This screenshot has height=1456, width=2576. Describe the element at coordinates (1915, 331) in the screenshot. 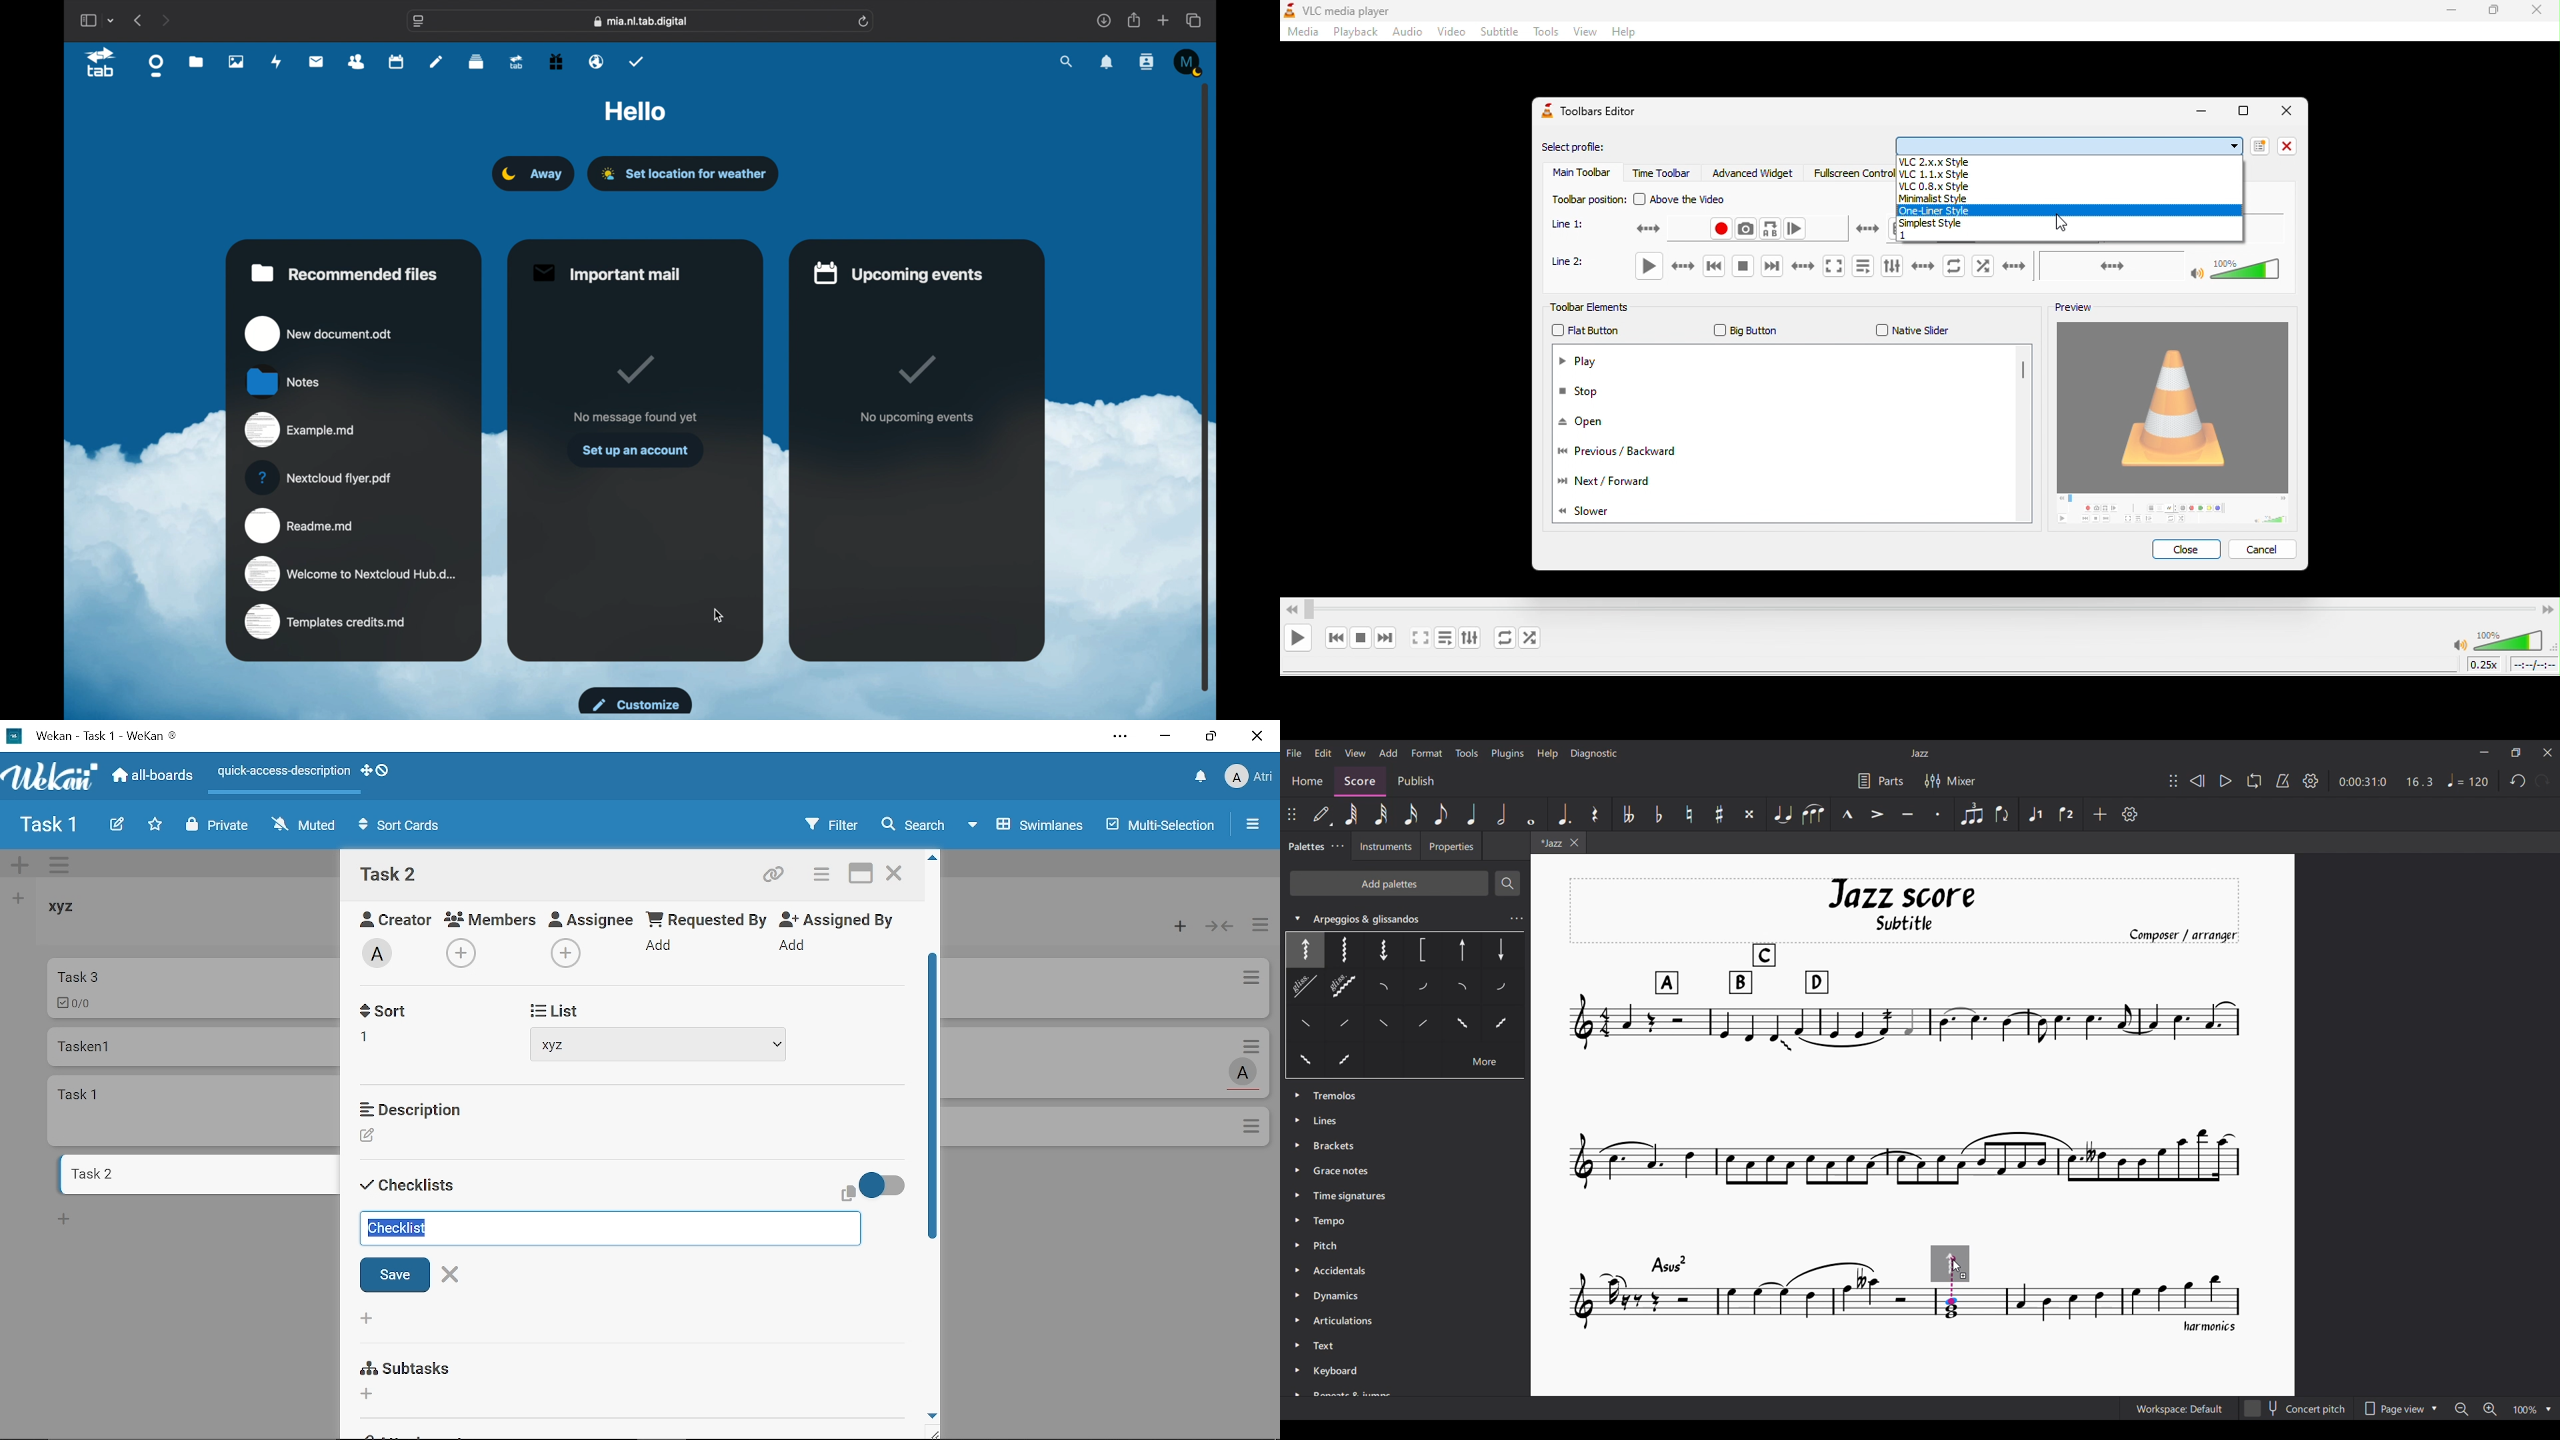

I see `native slider` at that location.